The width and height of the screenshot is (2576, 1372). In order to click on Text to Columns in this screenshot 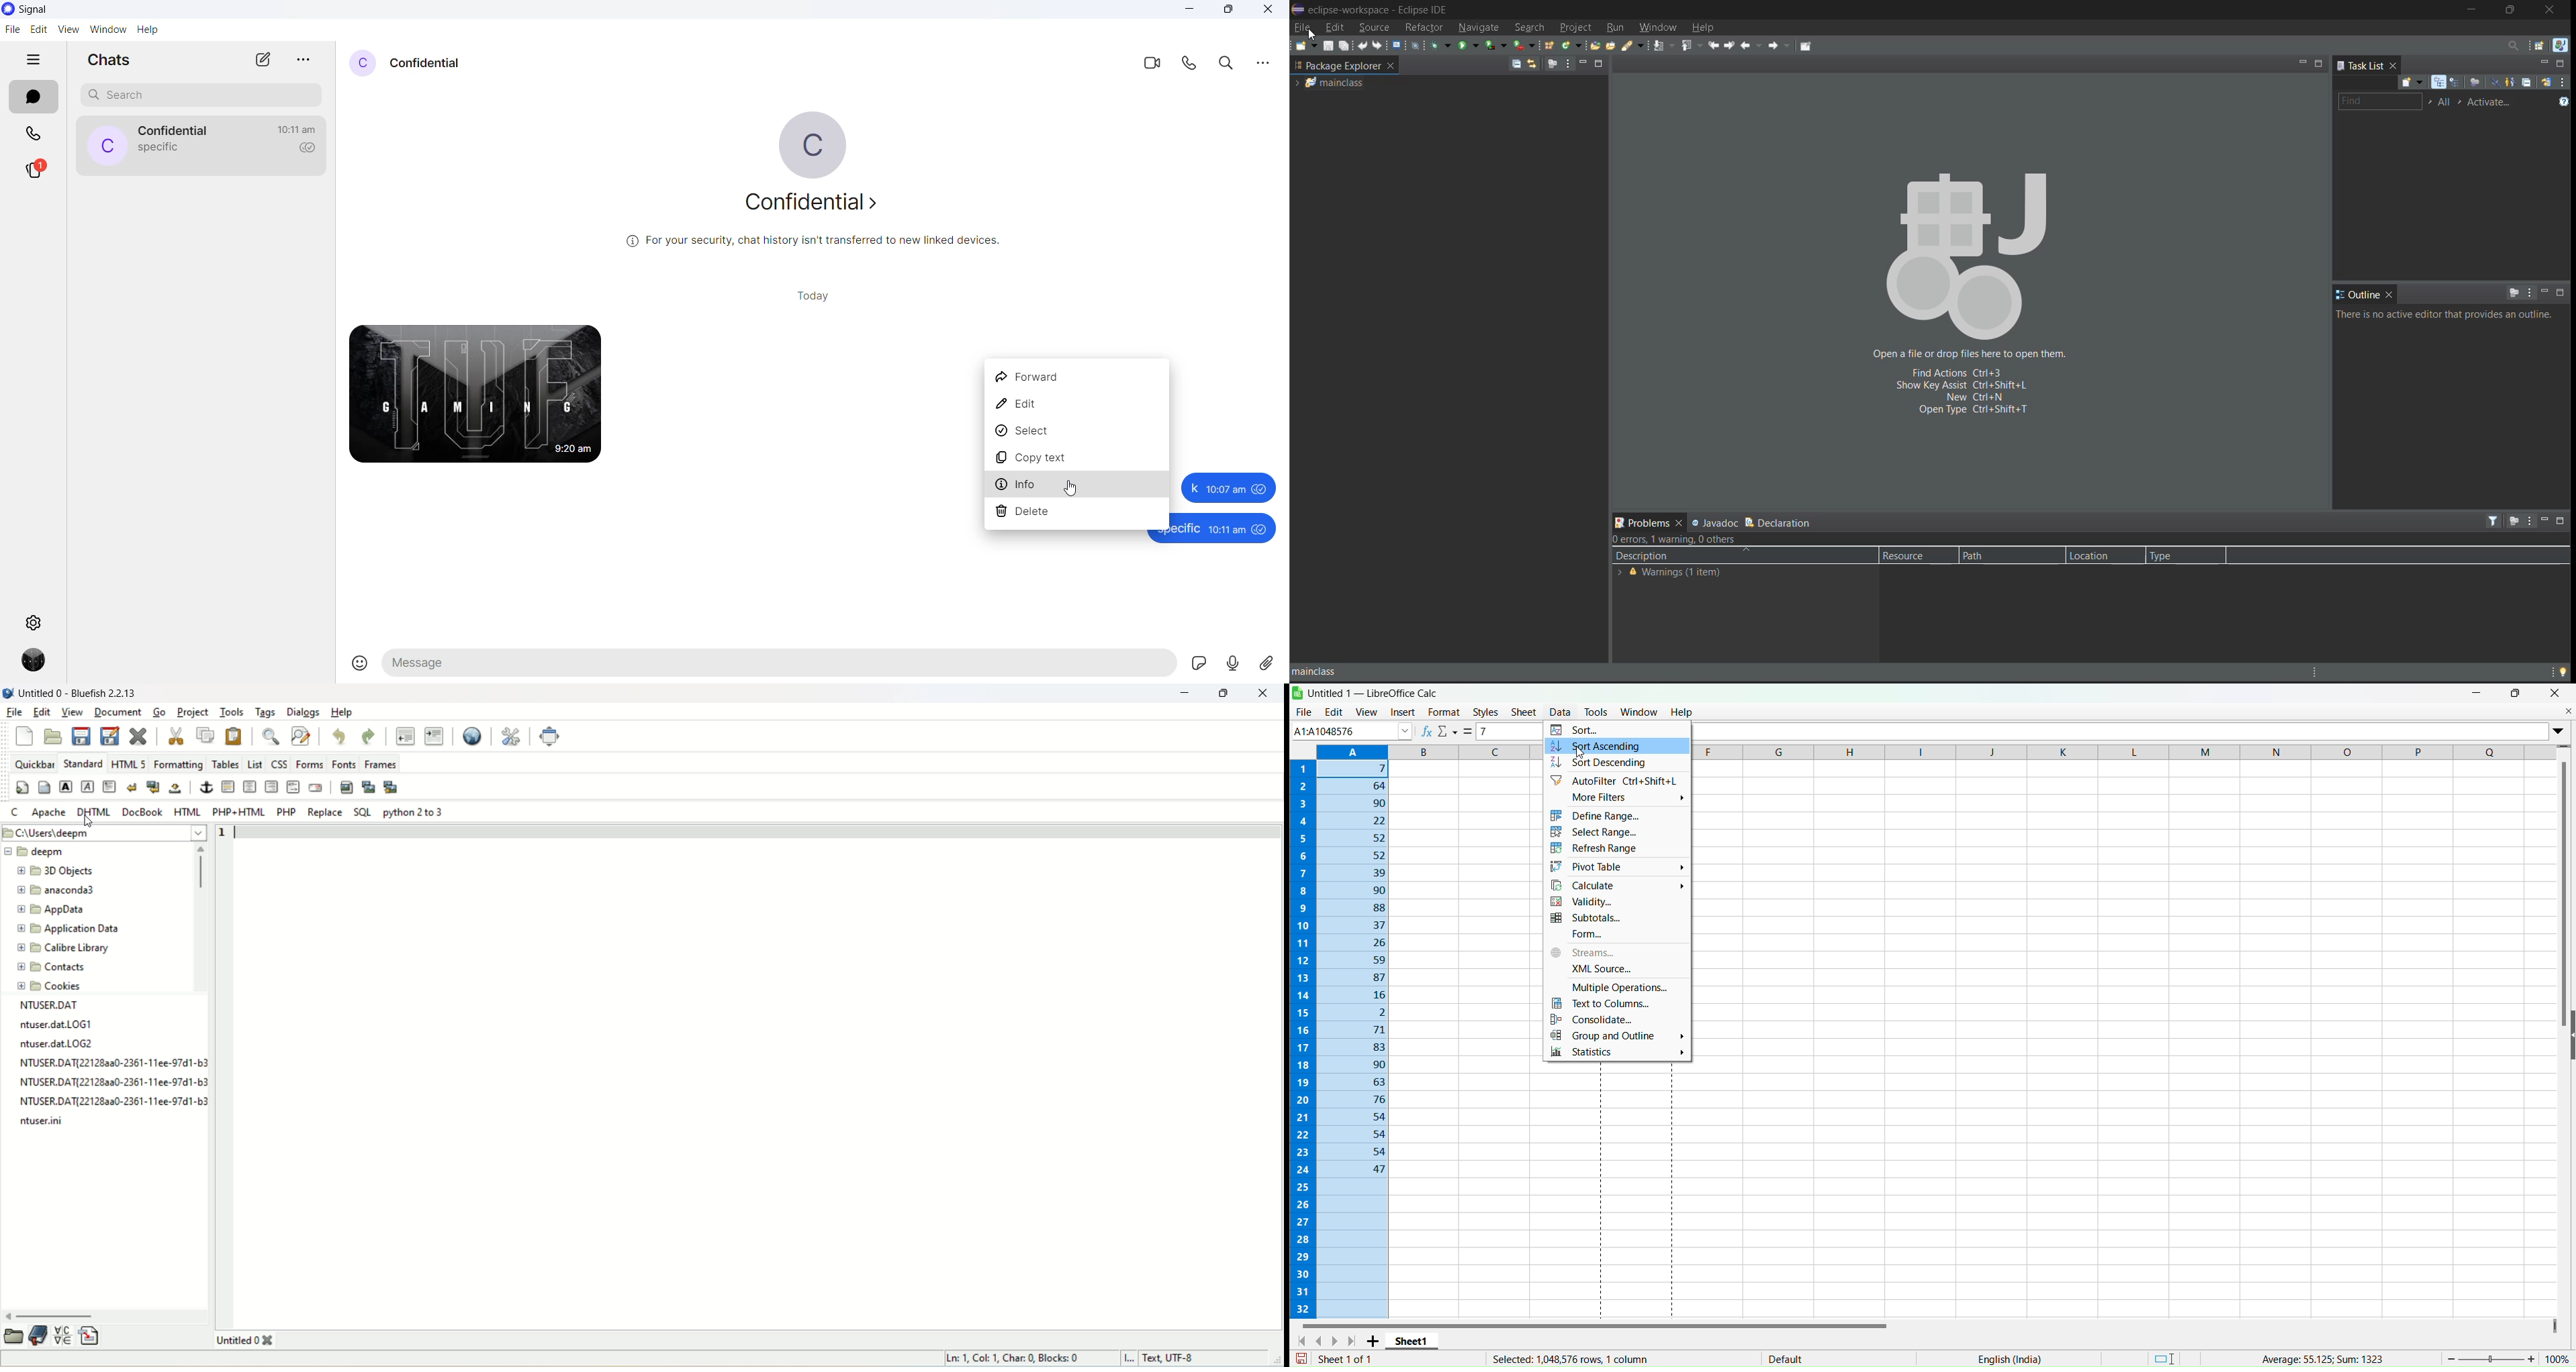, I will do `click(1615, 1004)`.